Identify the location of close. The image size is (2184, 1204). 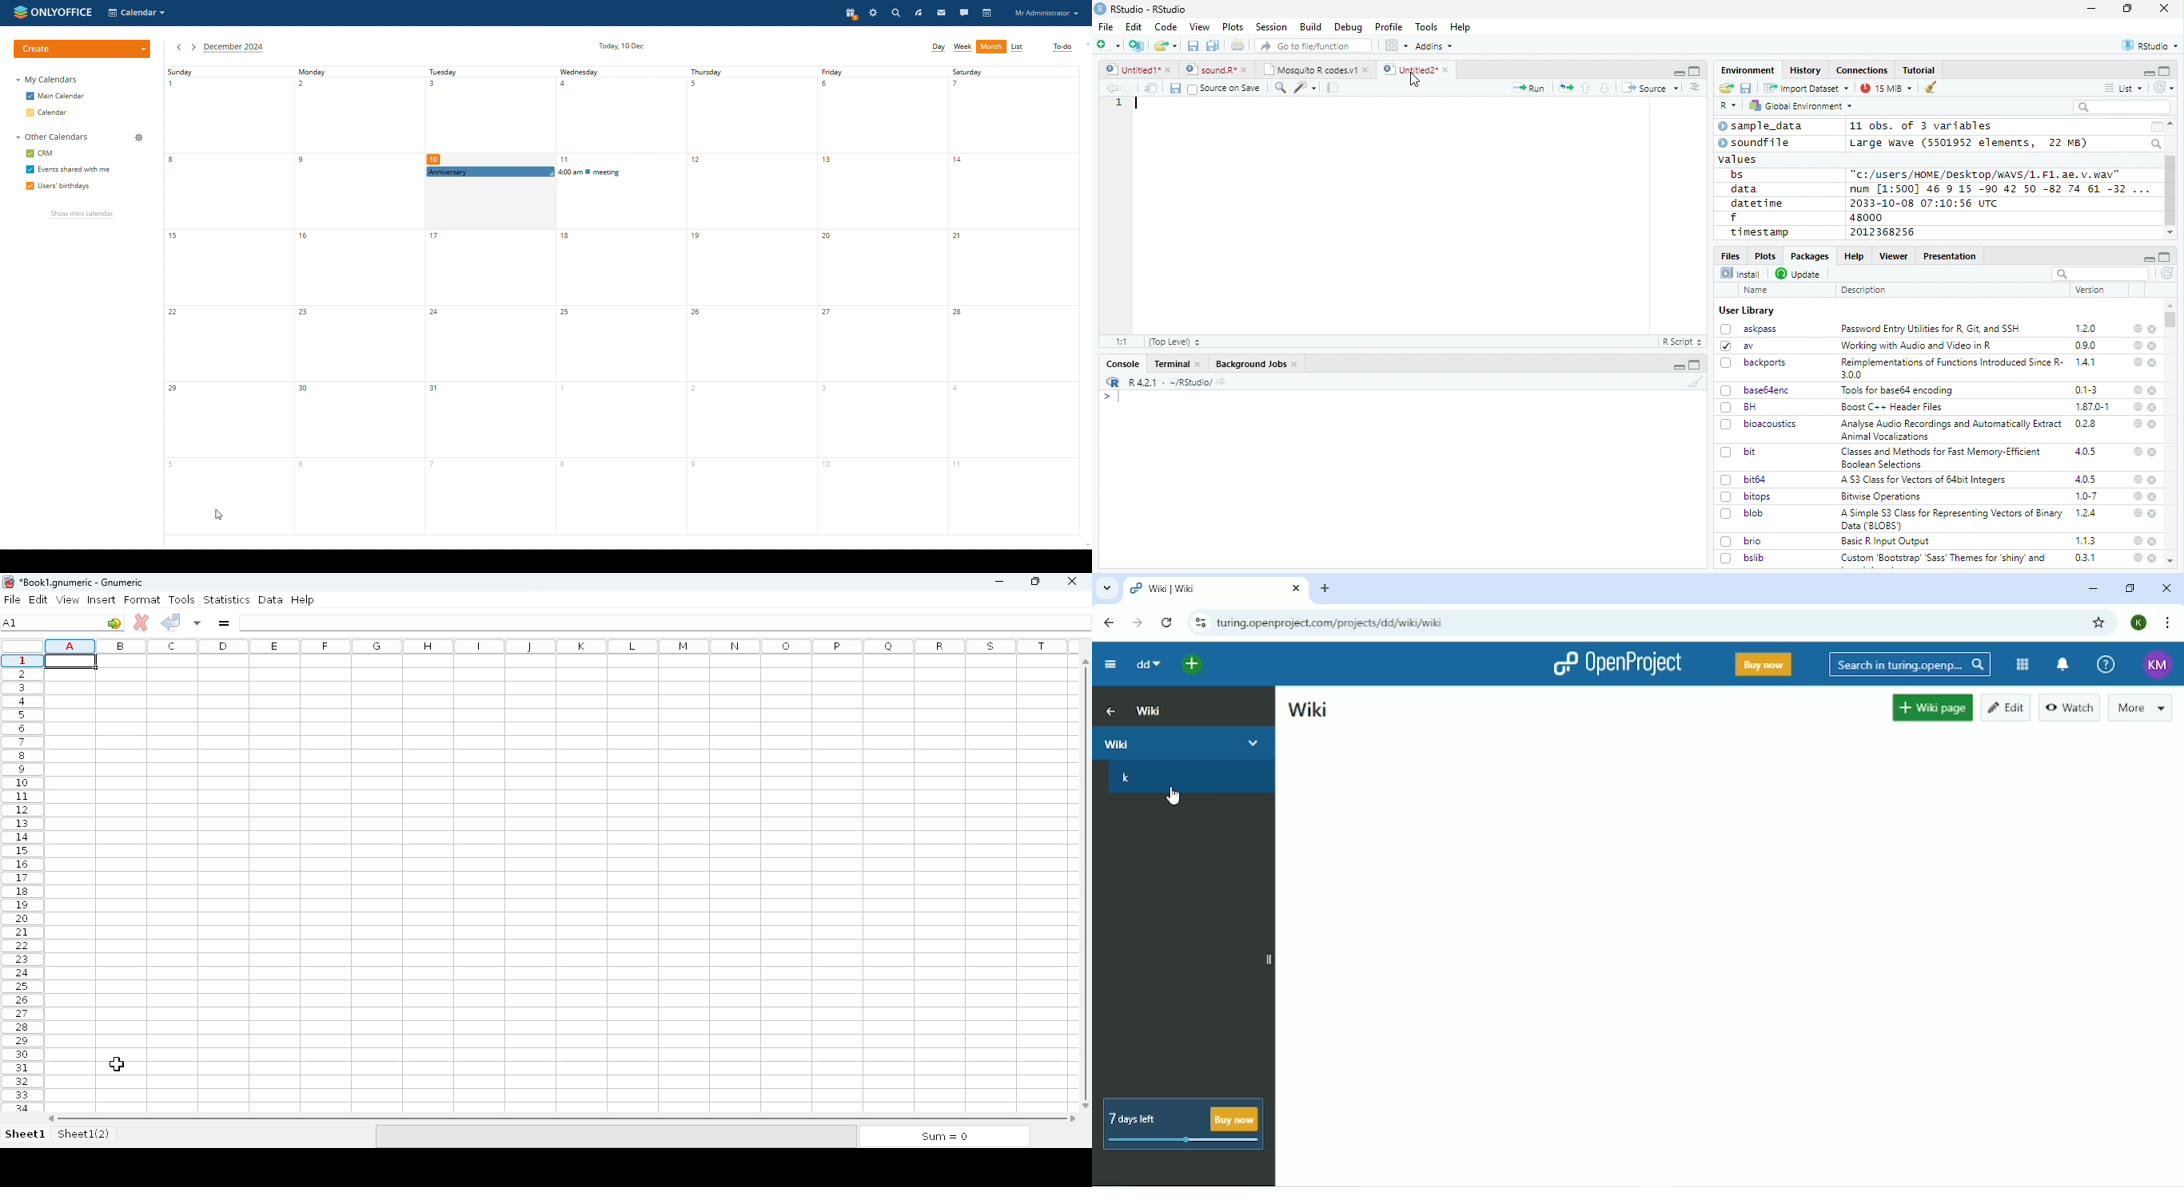
(1073, 582).